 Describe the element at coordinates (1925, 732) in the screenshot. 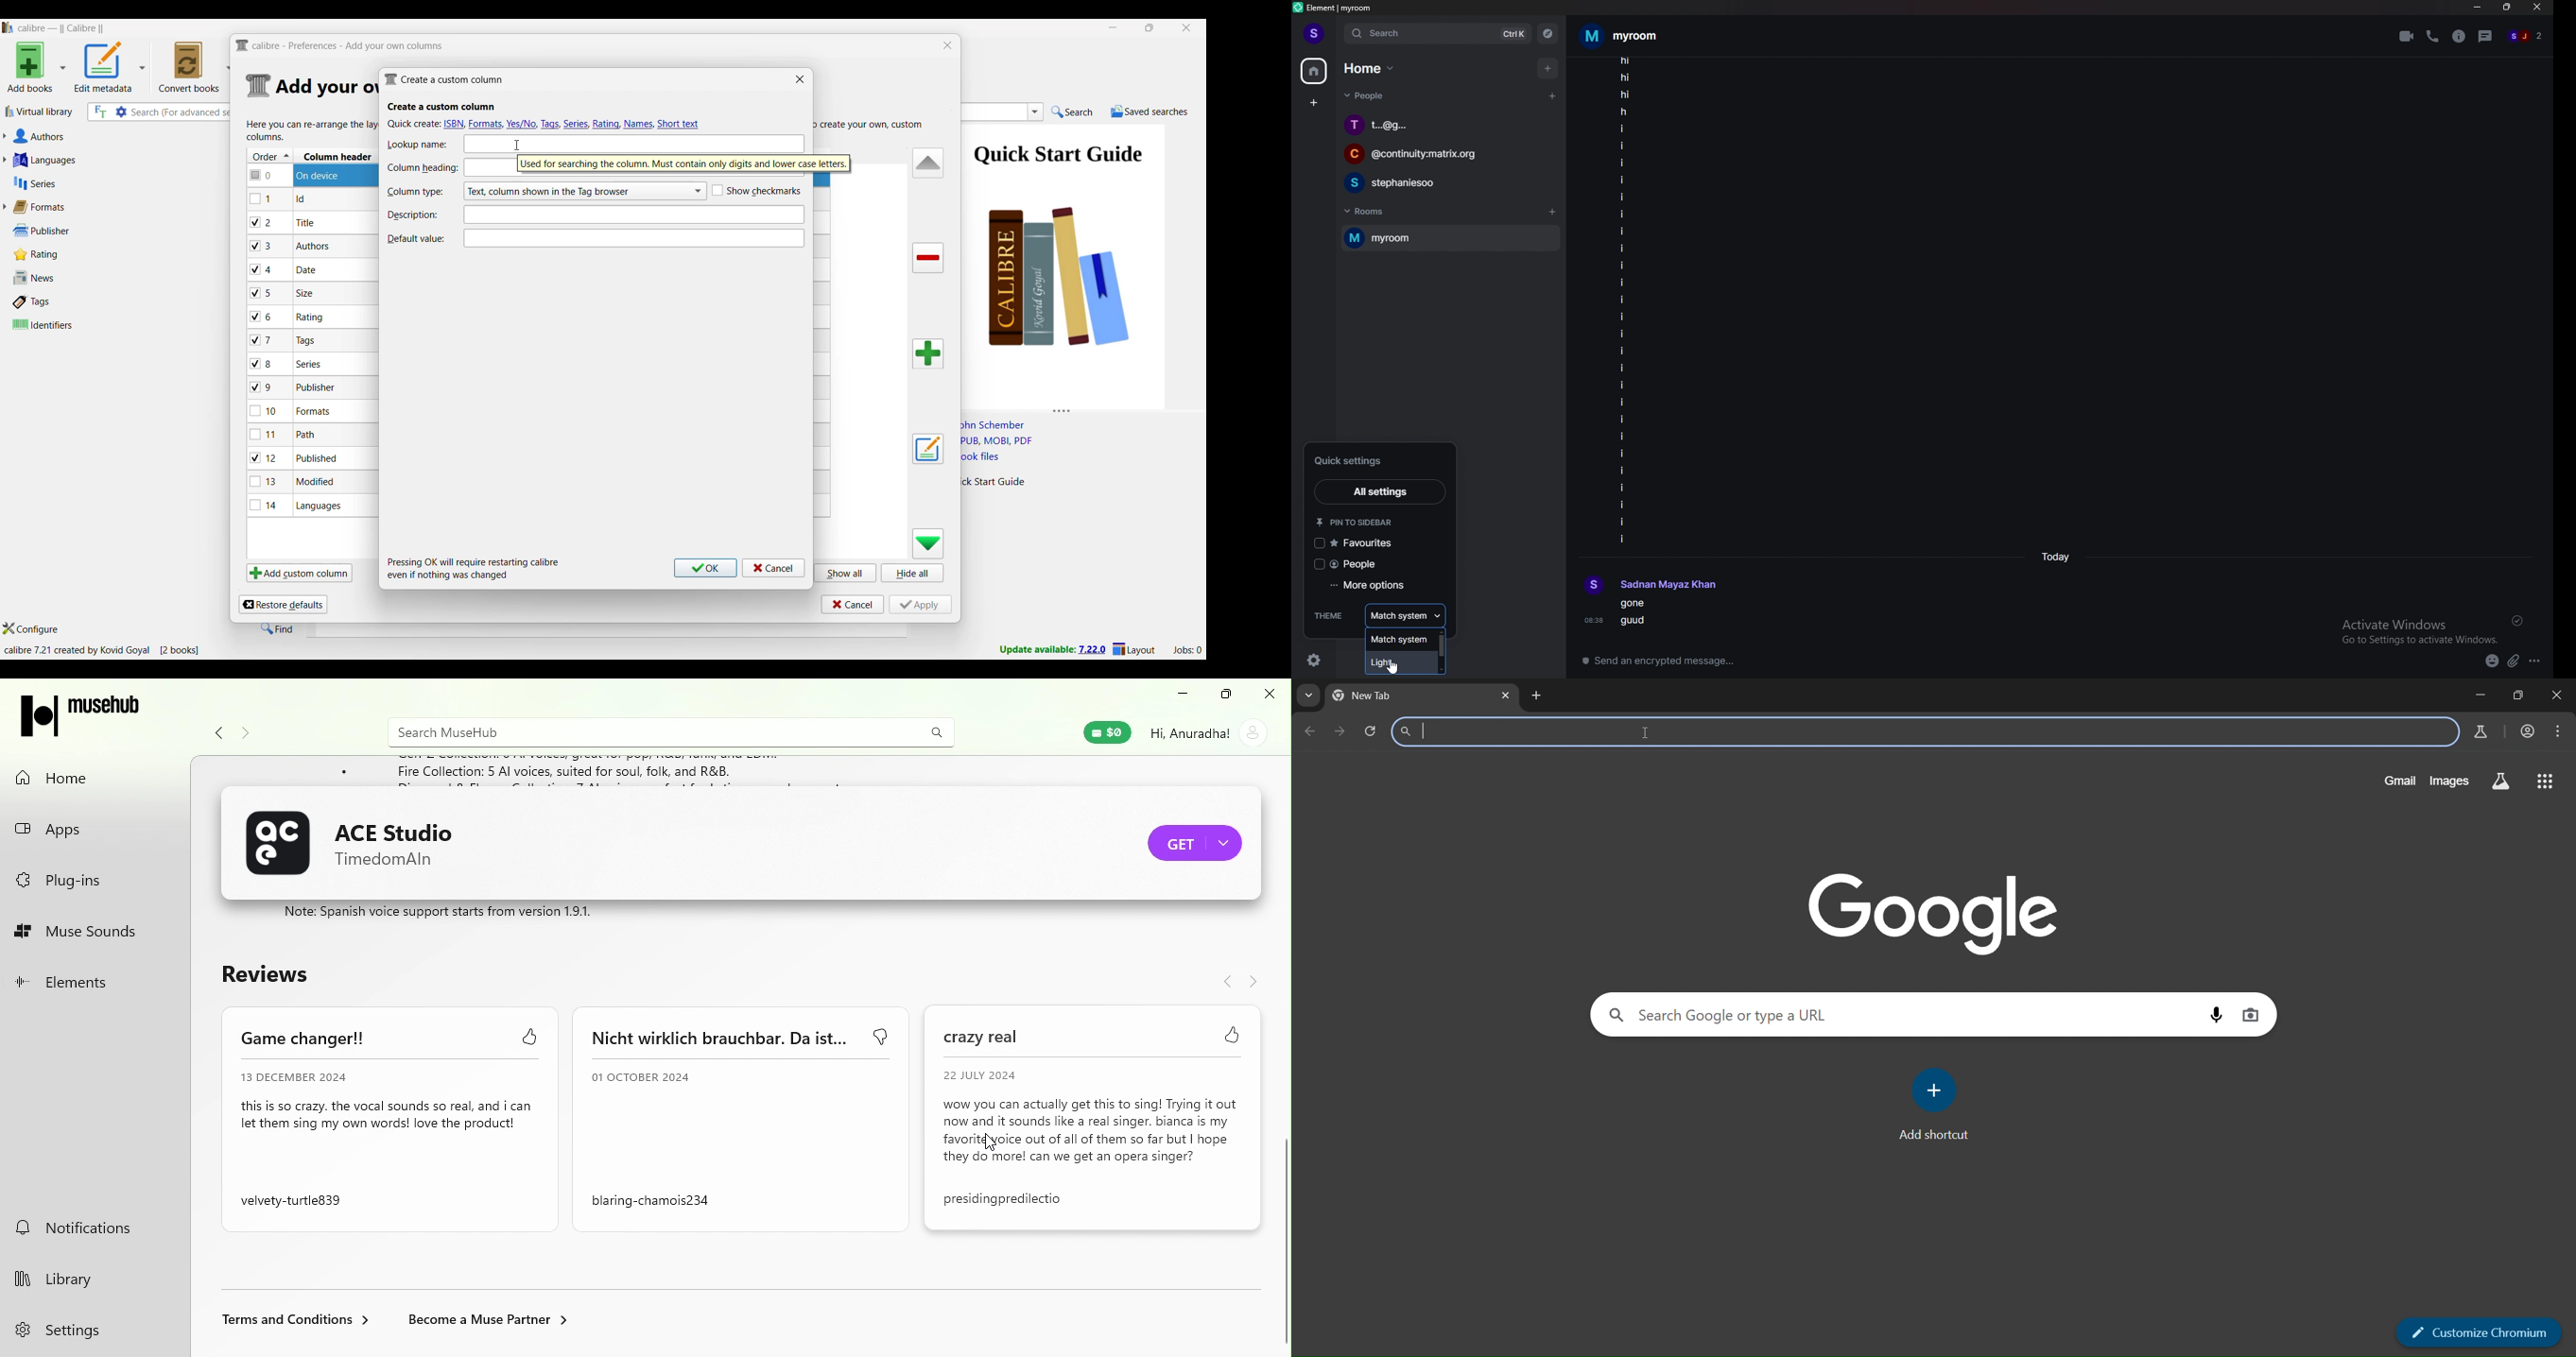

I see `search google or type a URL` at that location.